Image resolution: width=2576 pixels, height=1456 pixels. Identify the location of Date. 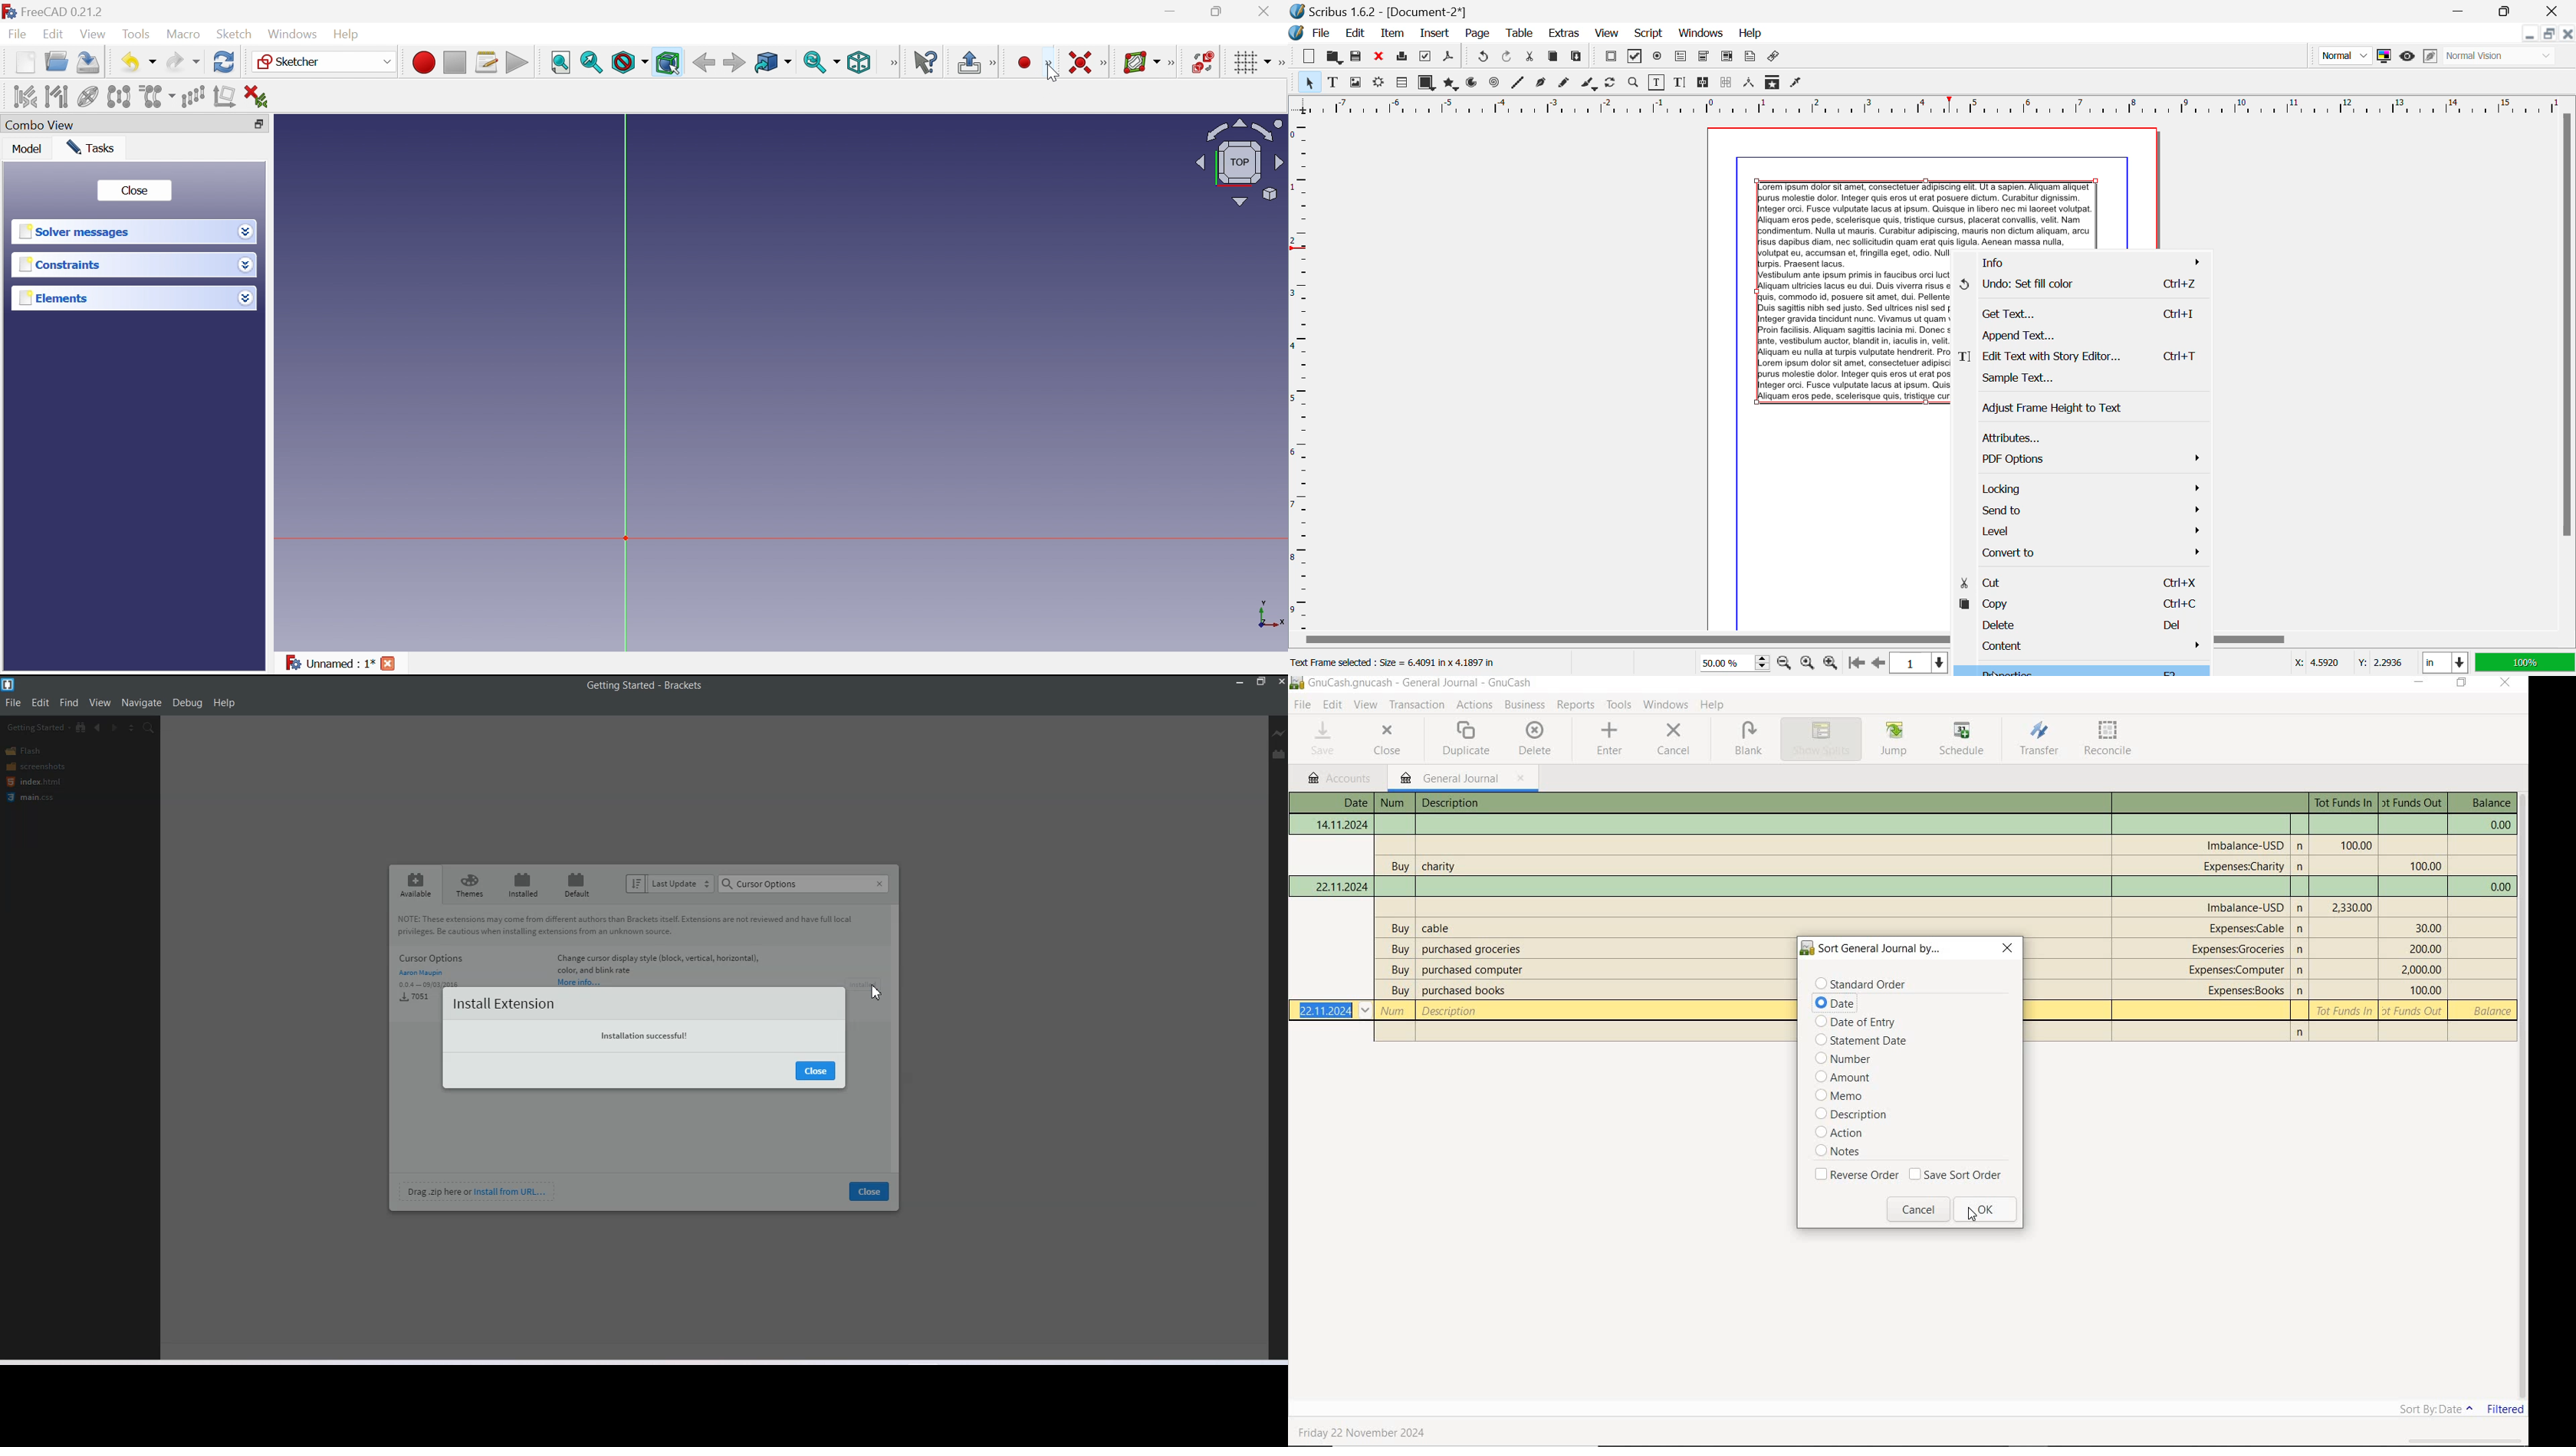
(1341, 886).